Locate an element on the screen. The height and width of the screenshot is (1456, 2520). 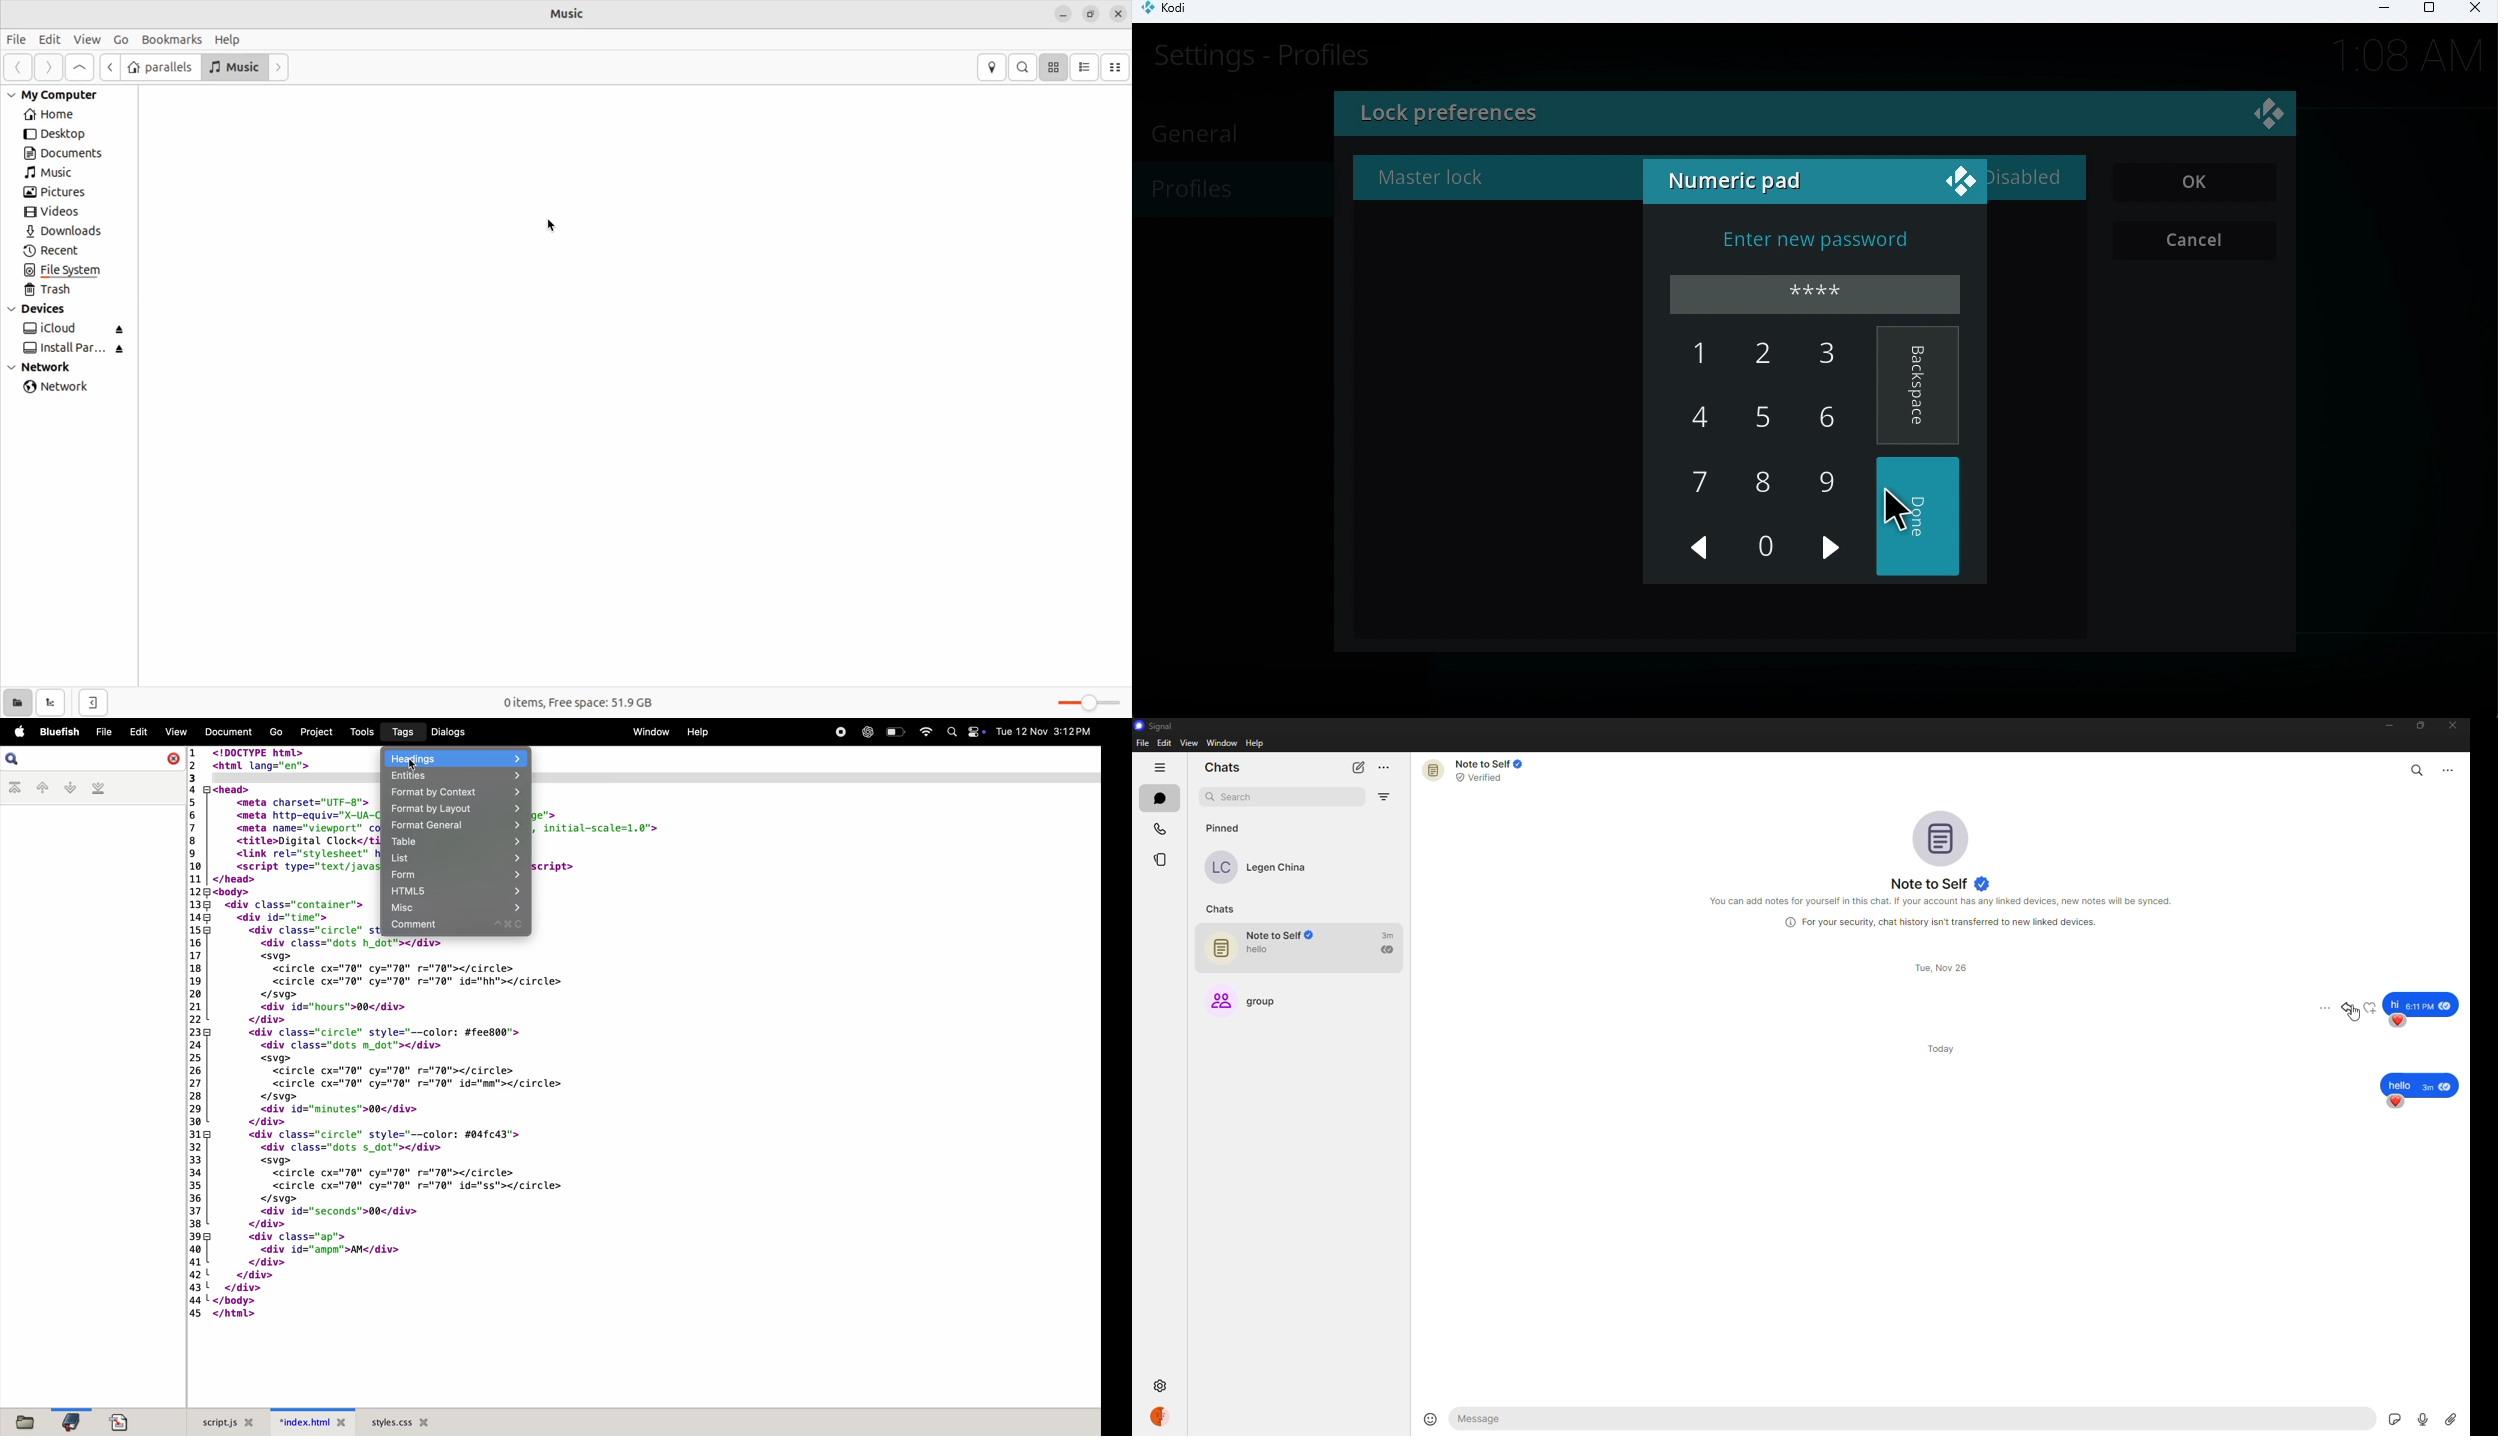
reply is located at coordinates (2351, 1009).